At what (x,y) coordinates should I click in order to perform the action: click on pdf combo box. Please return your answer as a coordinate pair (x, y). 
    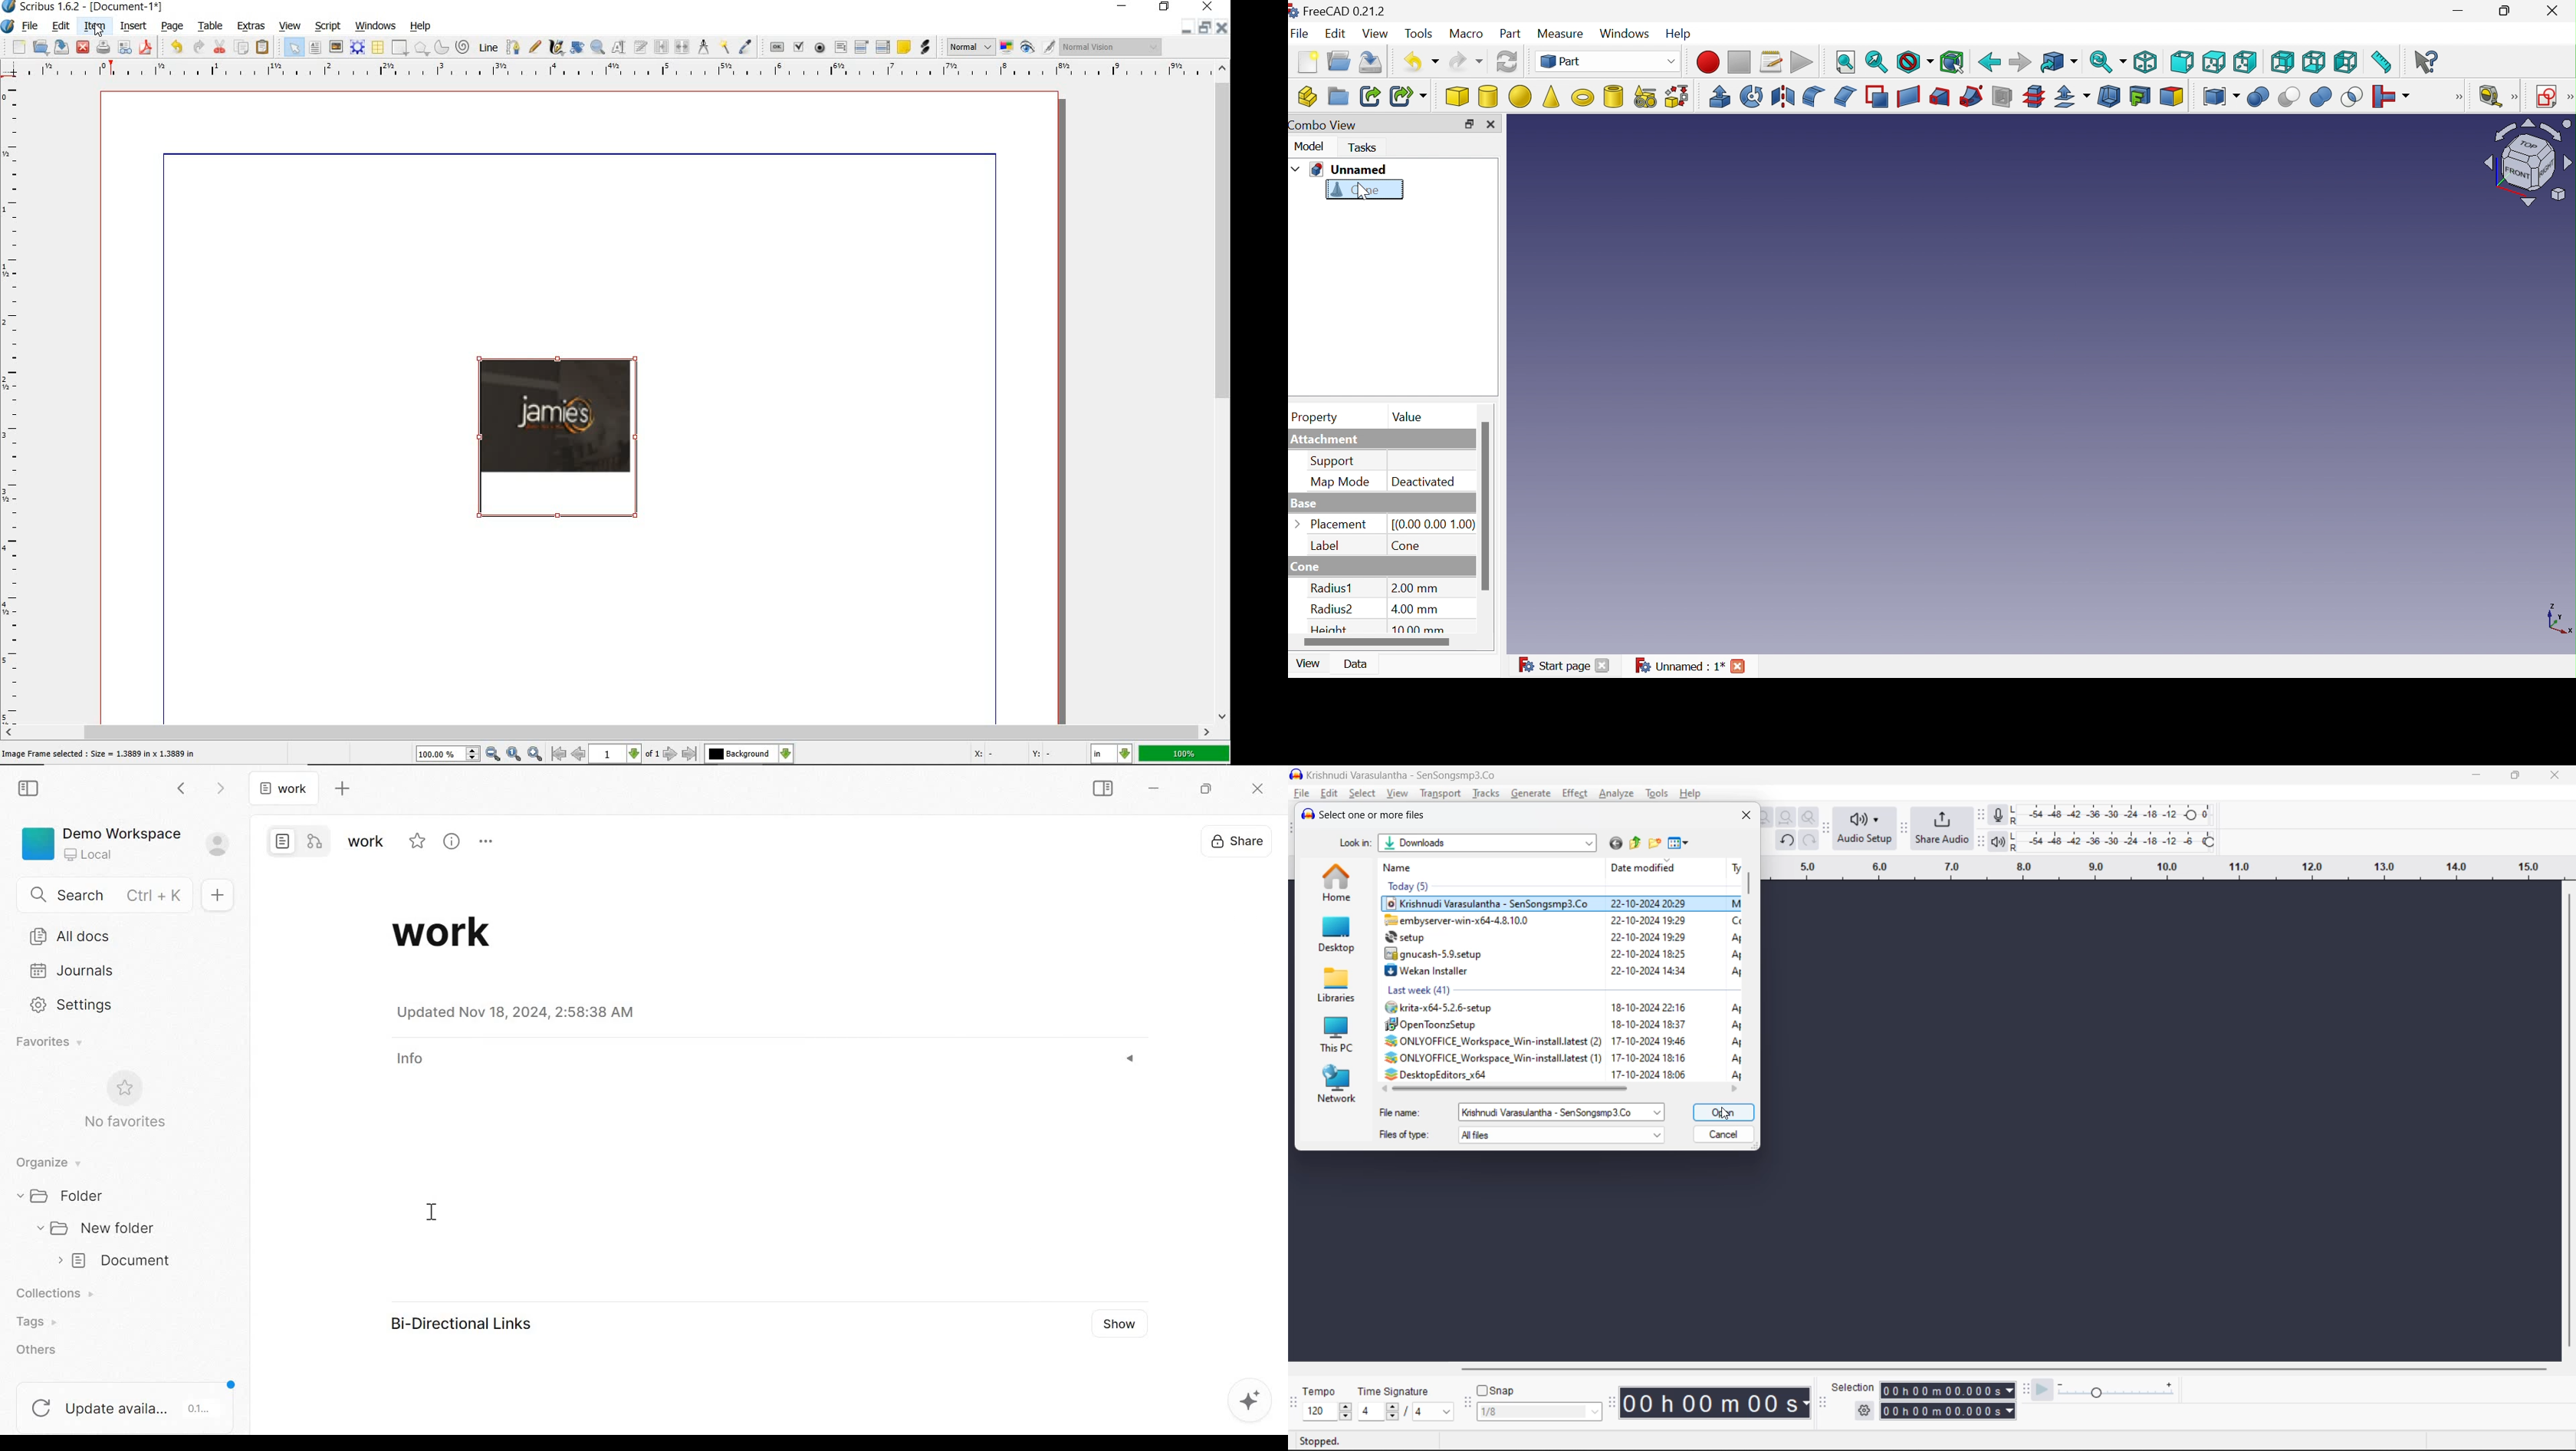
    Looking at the image, I should click on (863, 47).